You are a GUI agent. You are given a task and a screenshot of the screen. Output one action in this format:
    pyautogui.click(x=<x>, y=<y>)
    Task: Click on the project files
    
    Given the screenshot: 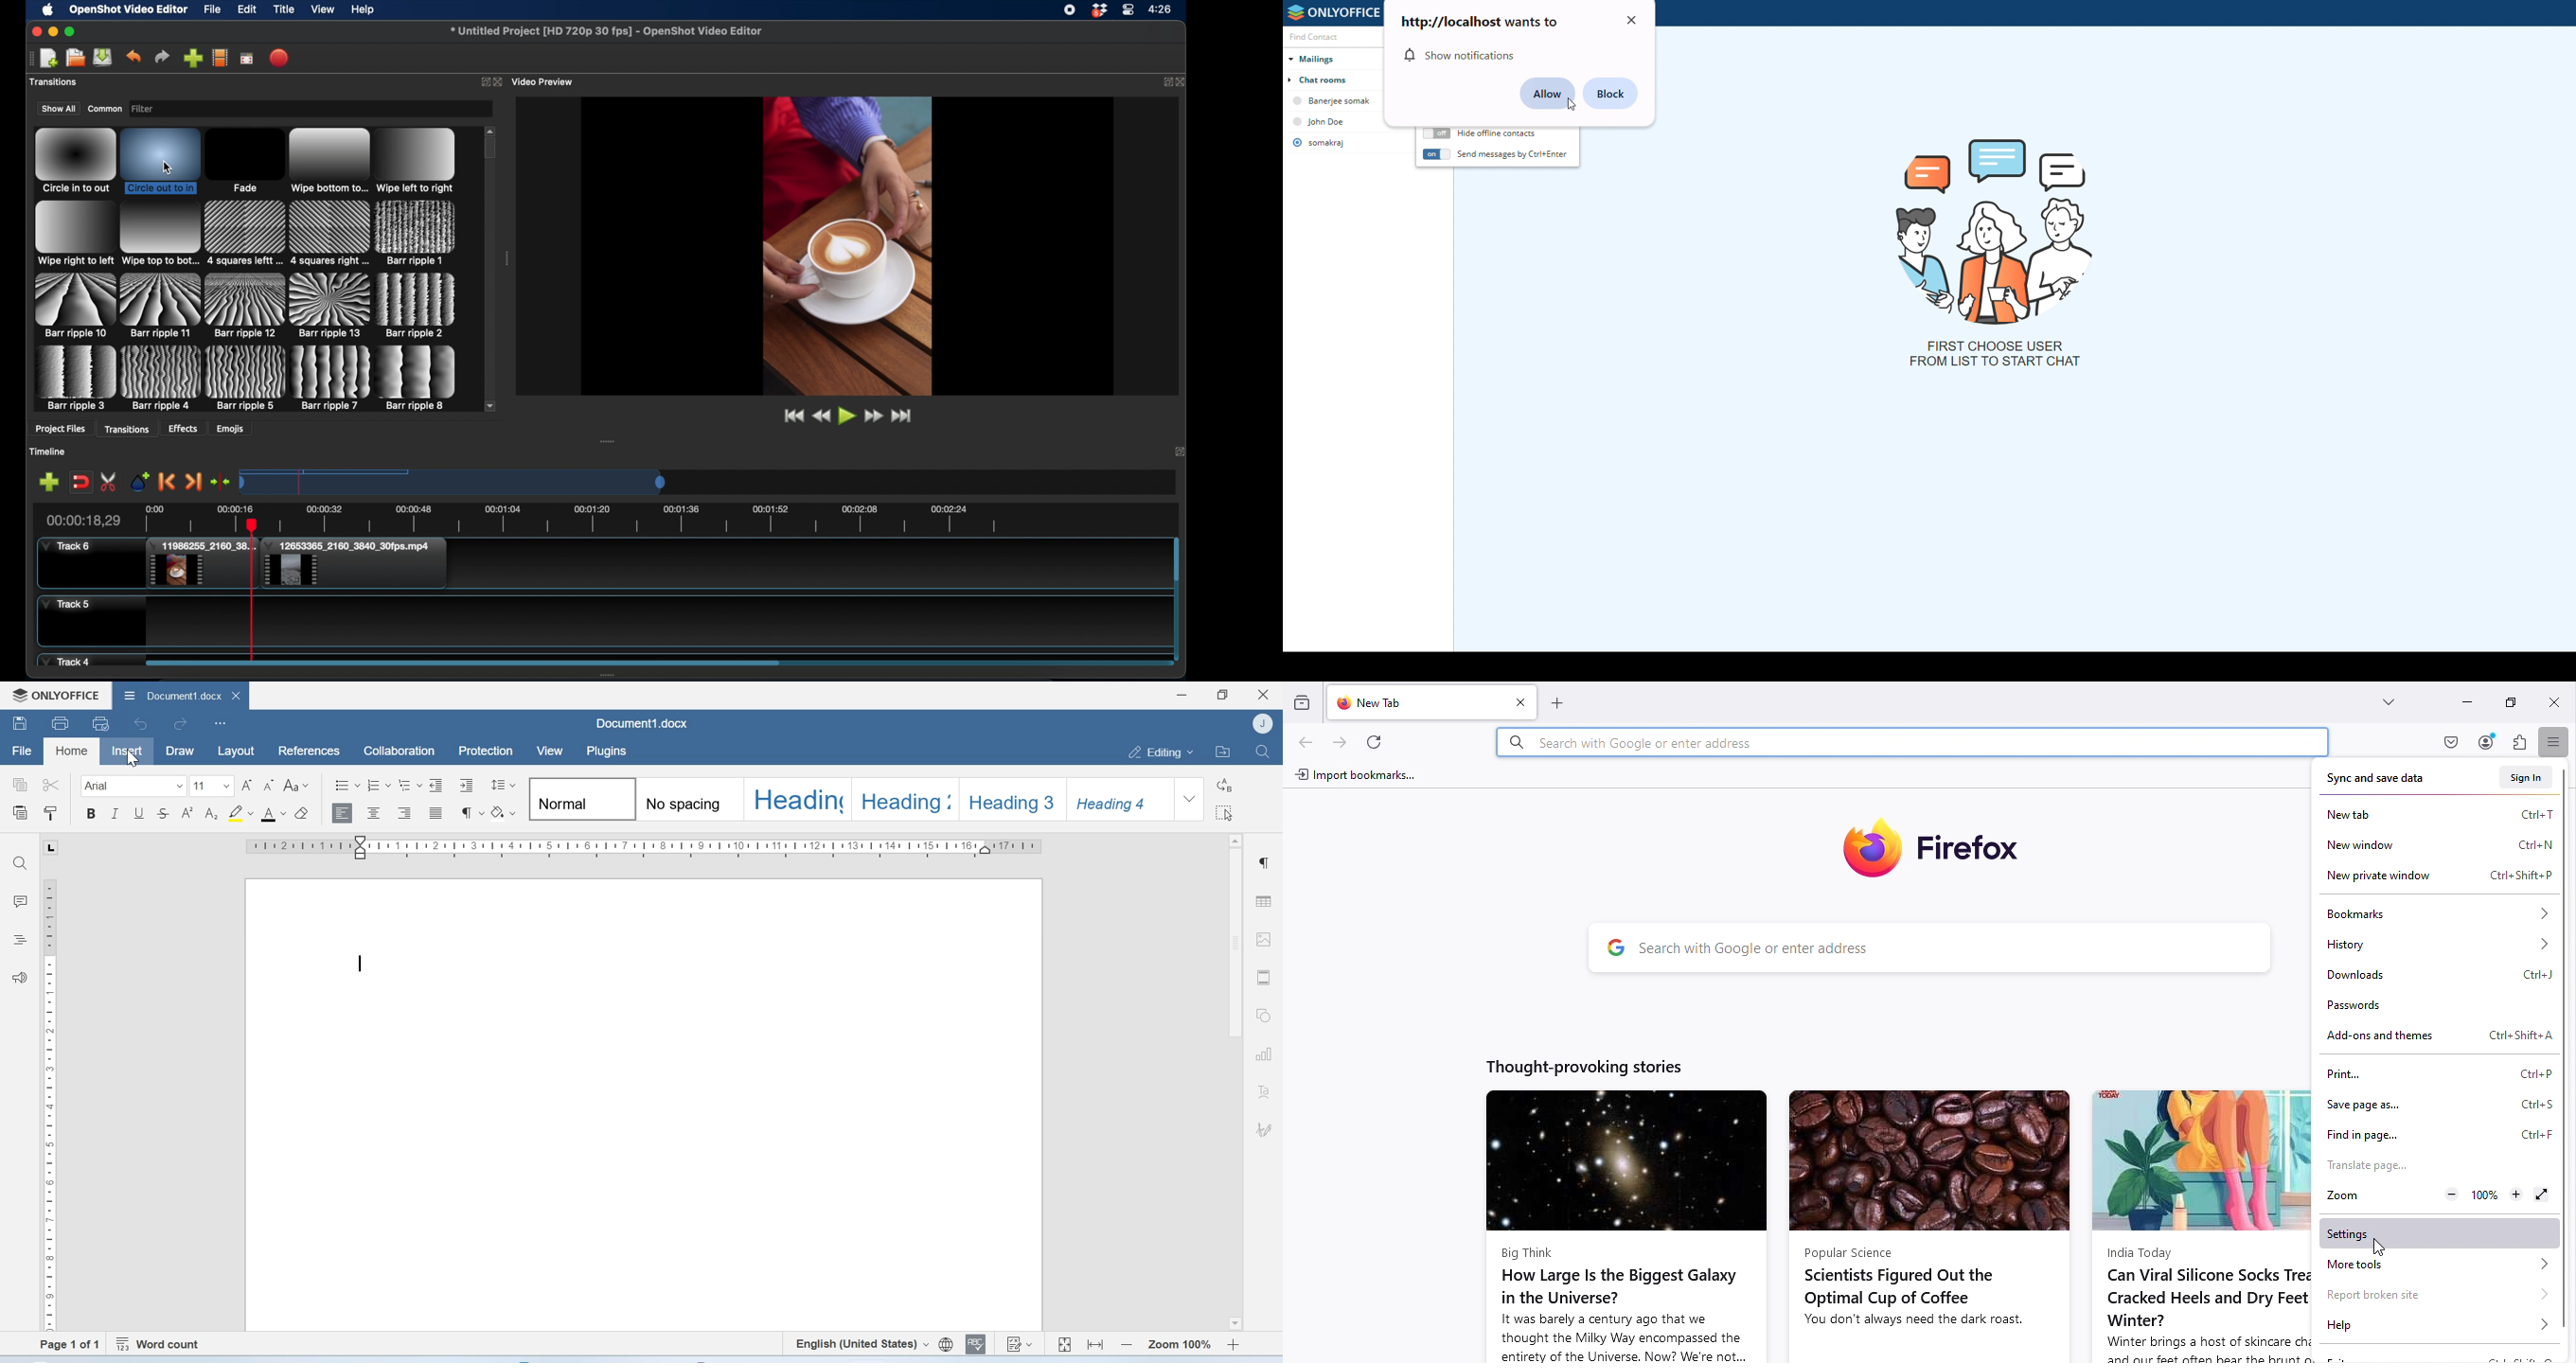 What is the action you would take?
    pyautogui.click(x=60, y=430)
    